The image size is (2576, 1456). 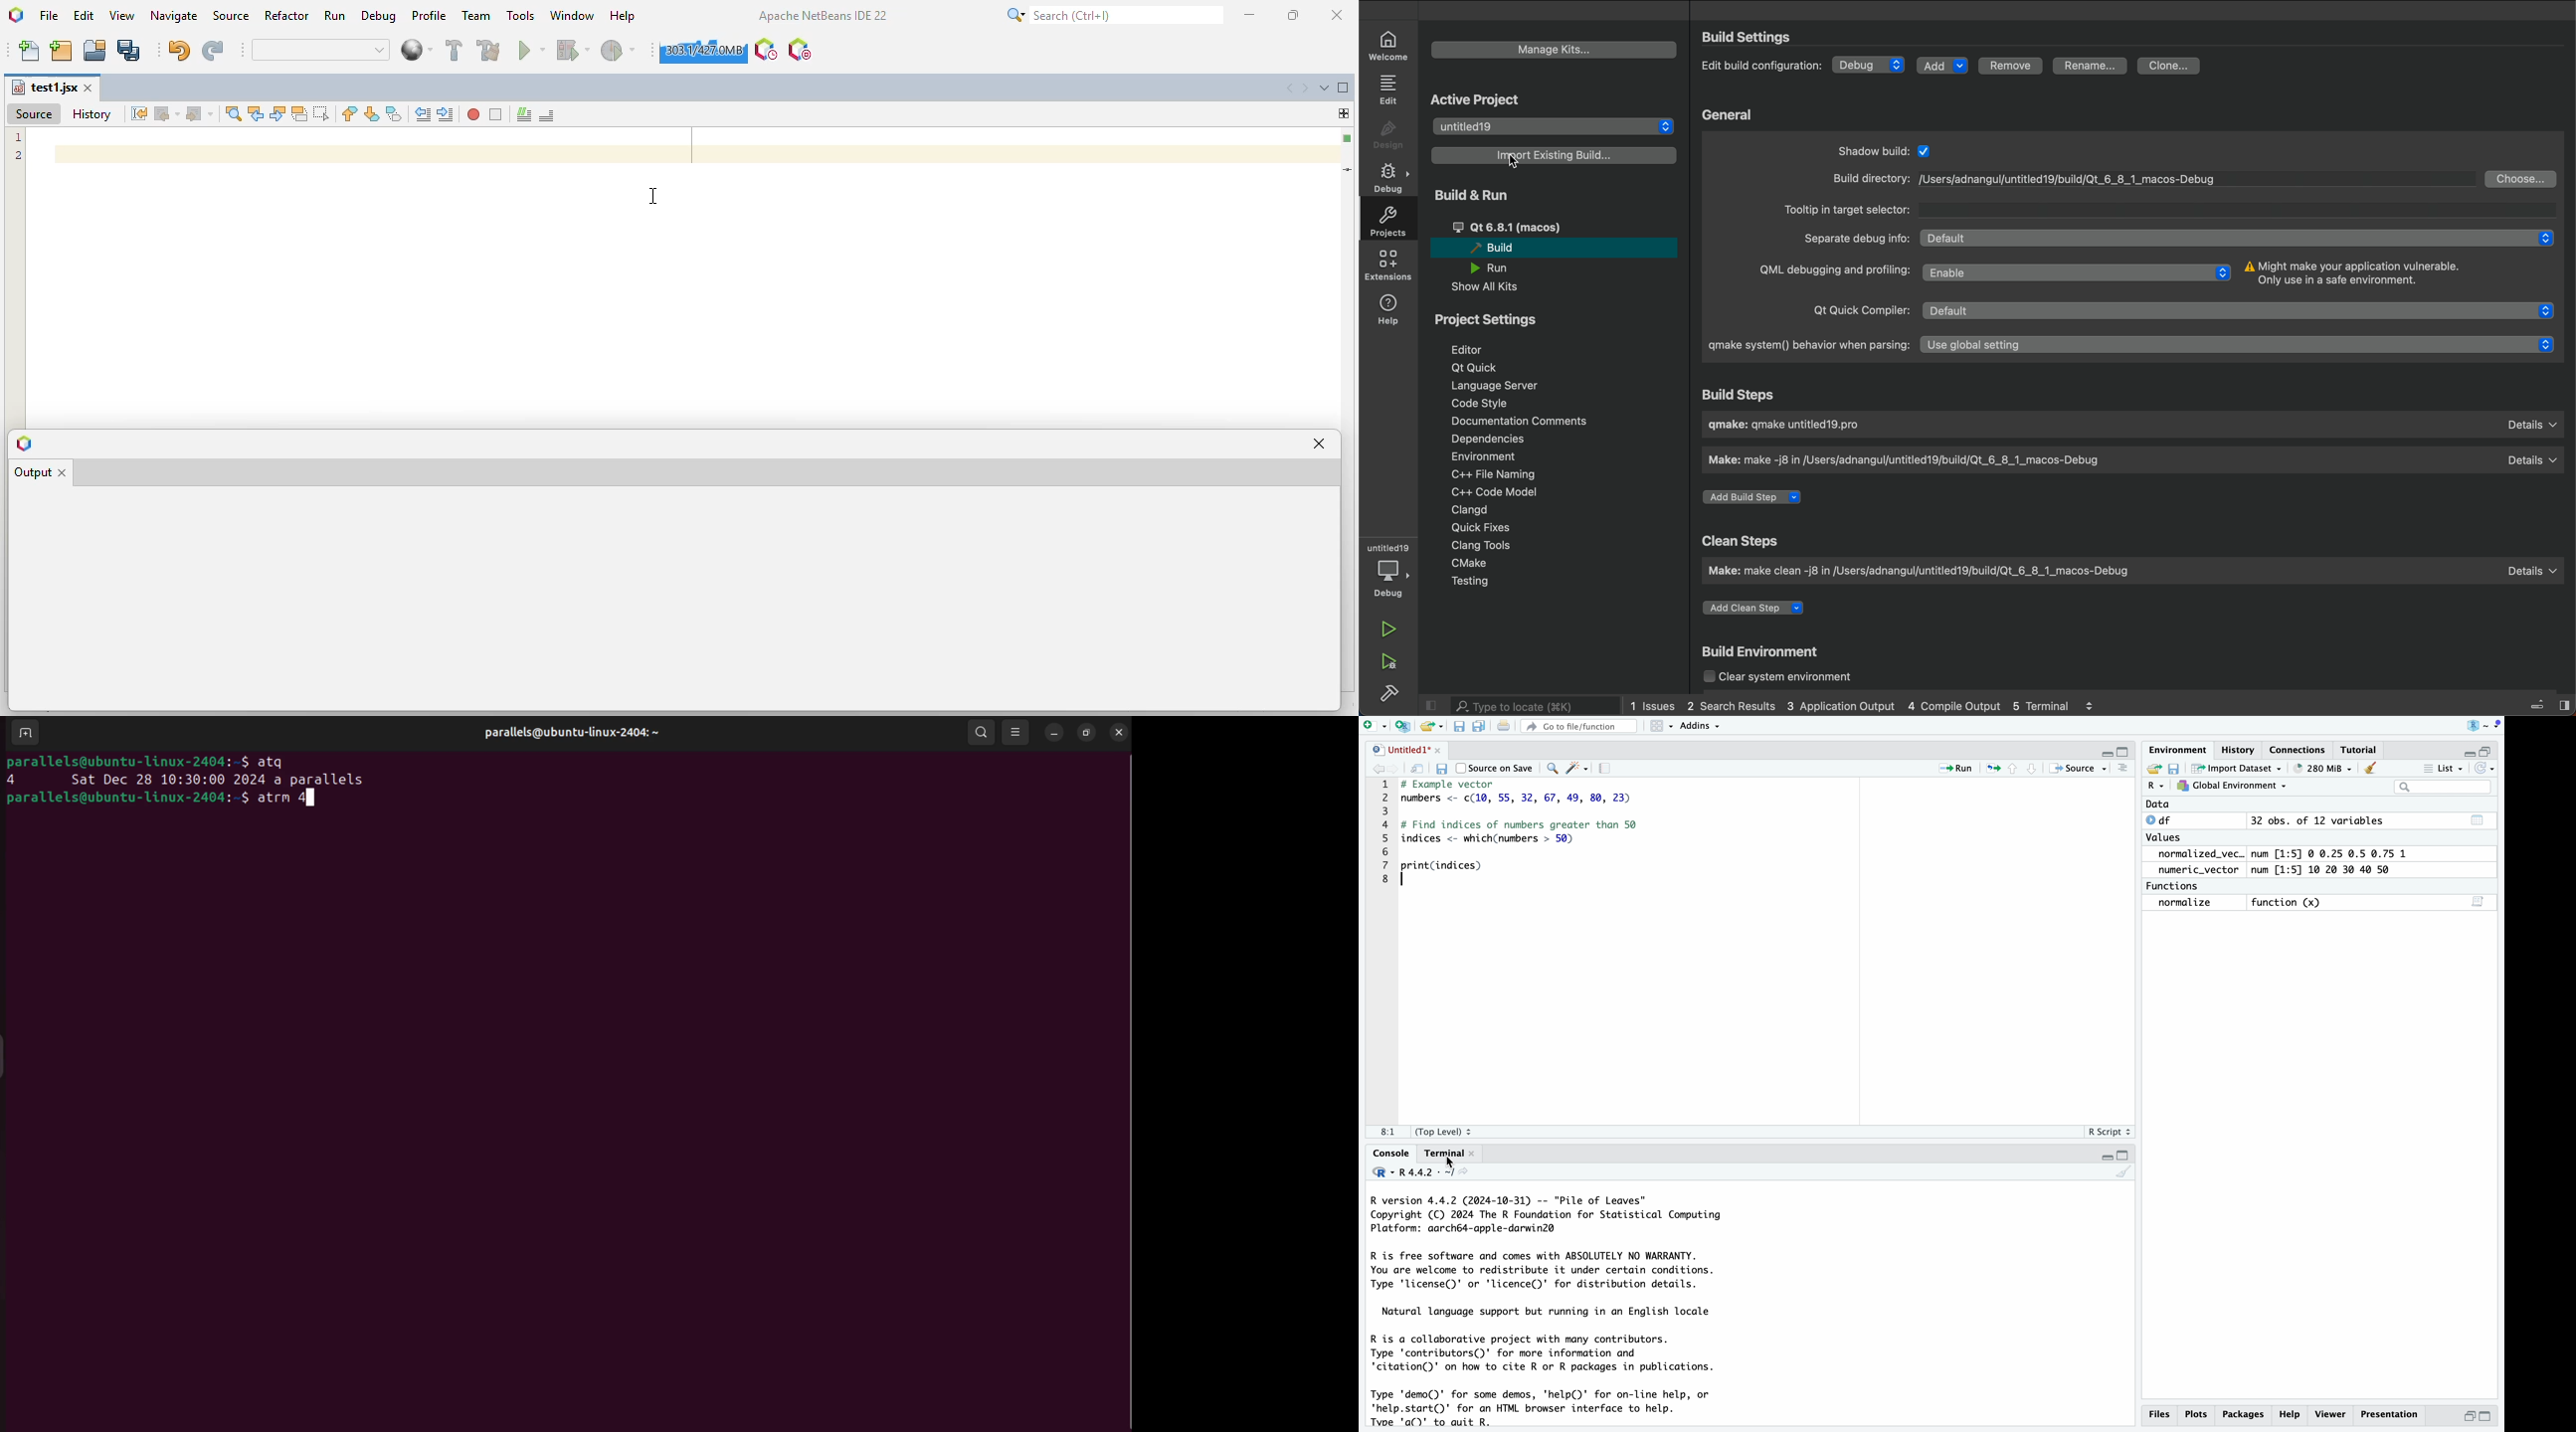 What do you see at coordinates (2292, 1414) in the screenshot?
I see `help` at bounding box center [2292, 1414].